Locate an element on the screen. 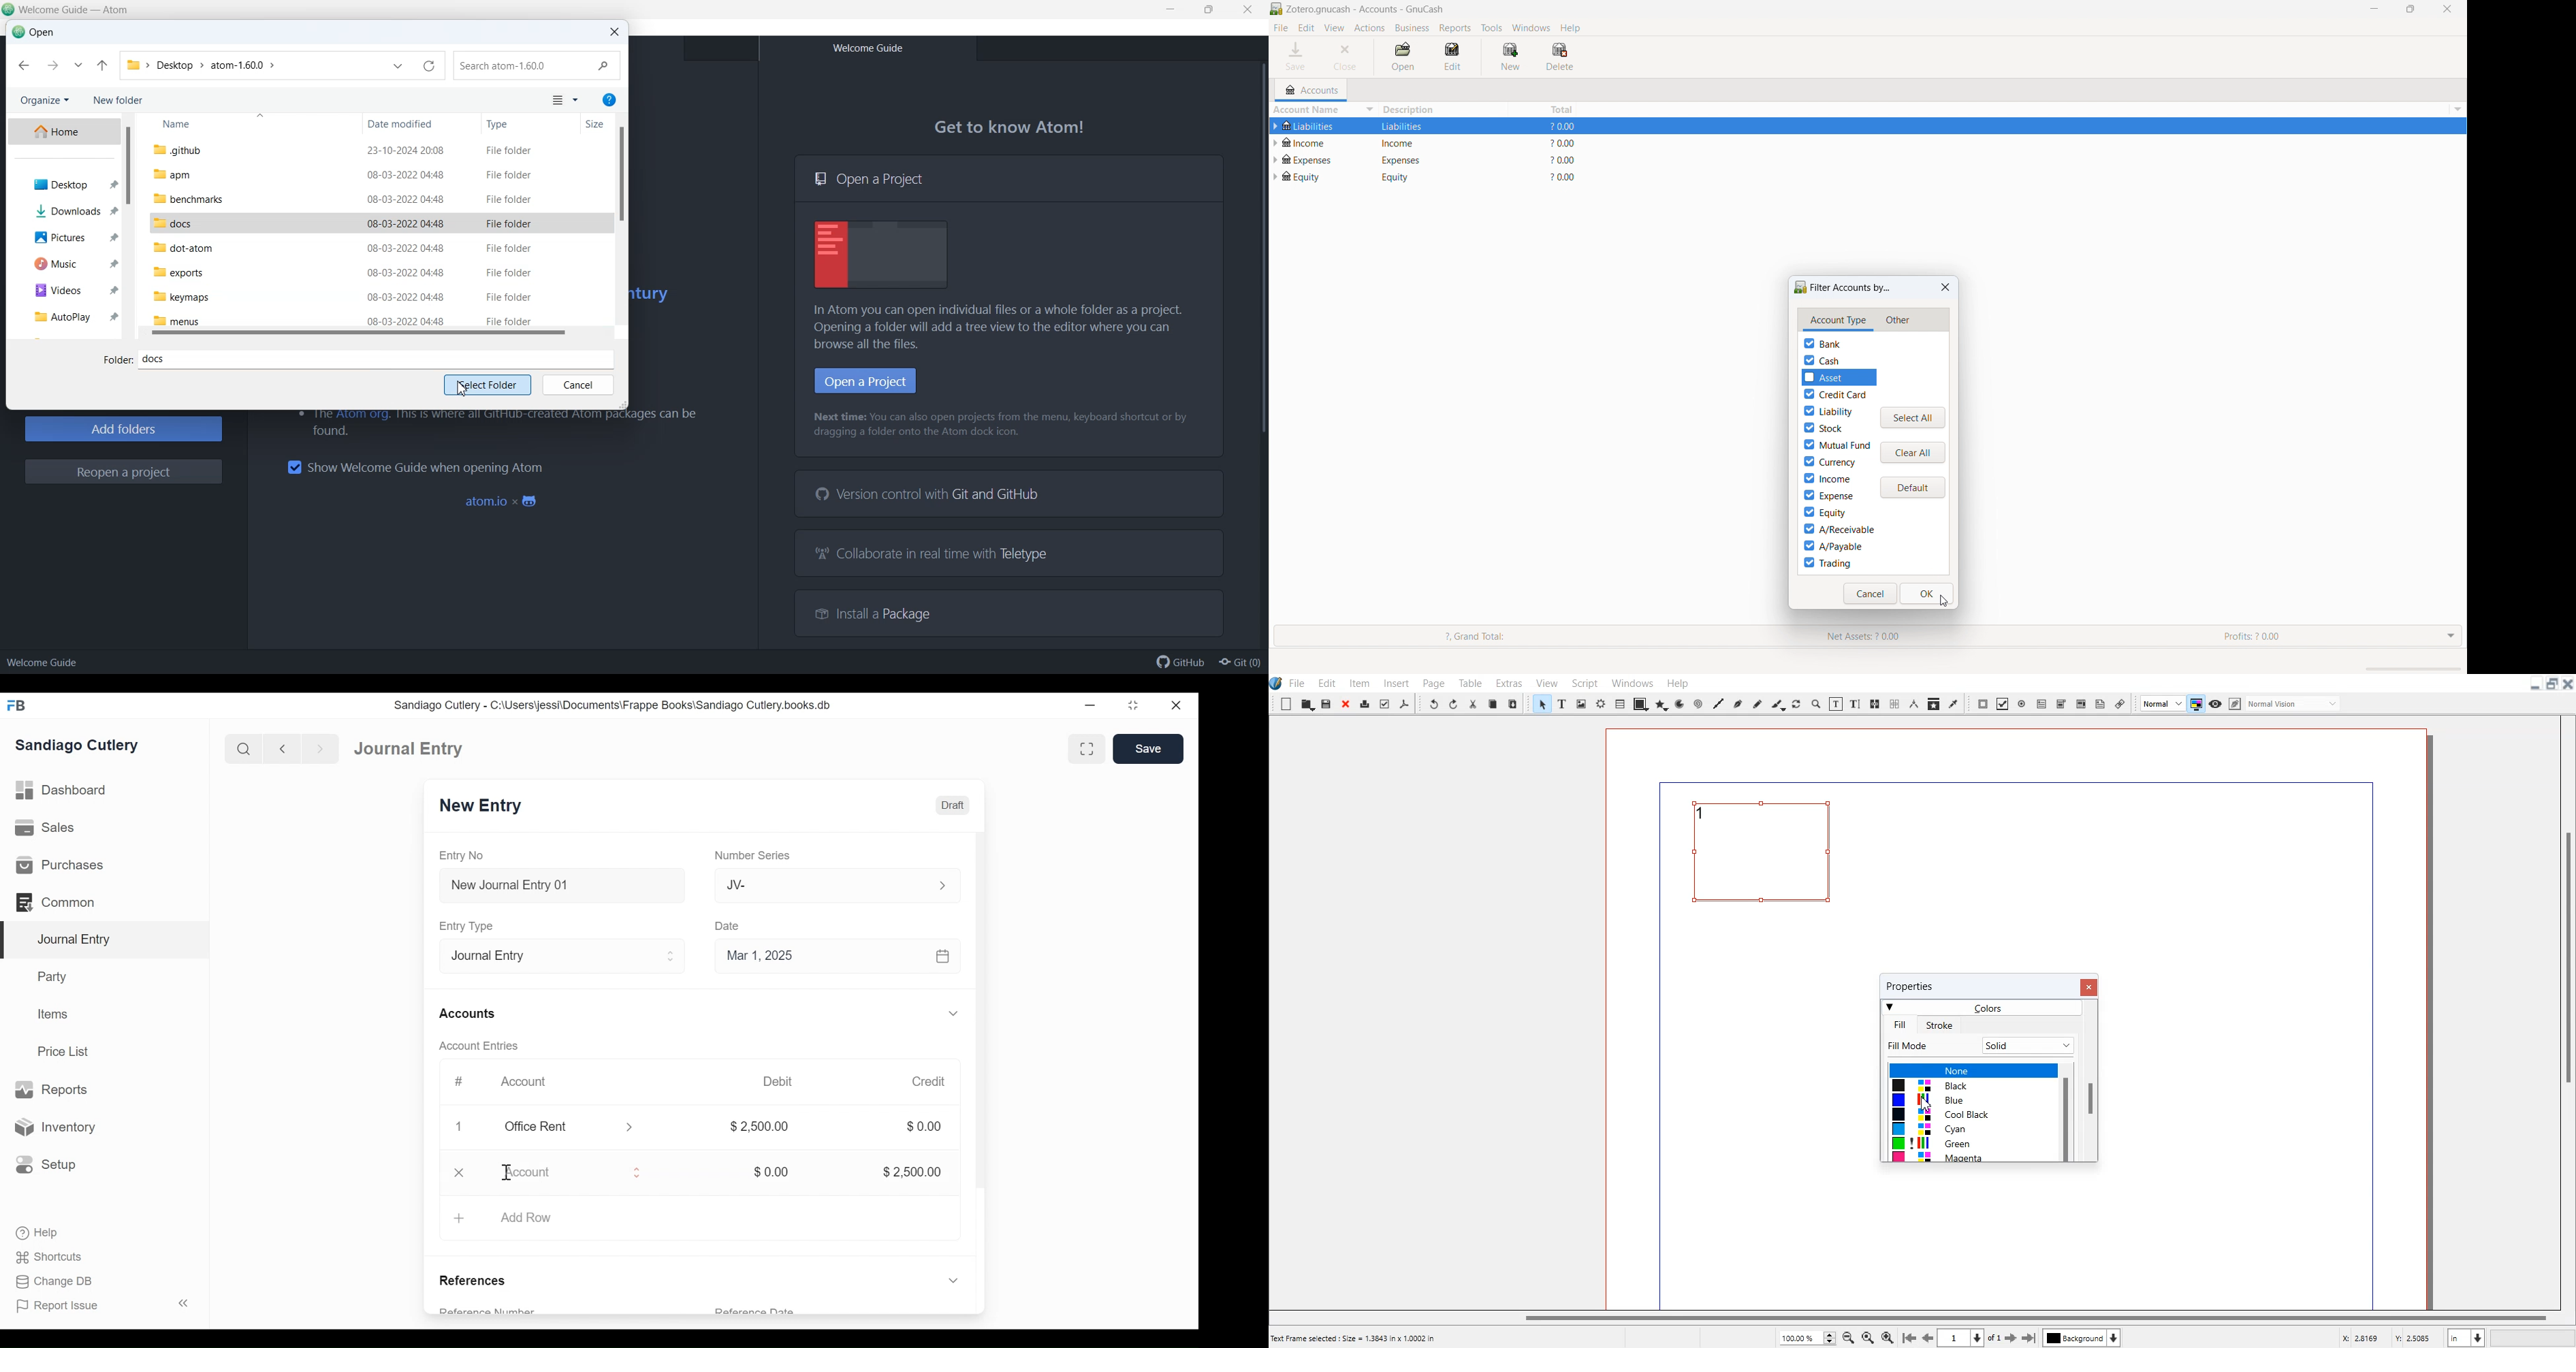 The height and width of the screenshot is (1372, 2576). 08-03-2022 04:48 is located at coordinates (405, 175).